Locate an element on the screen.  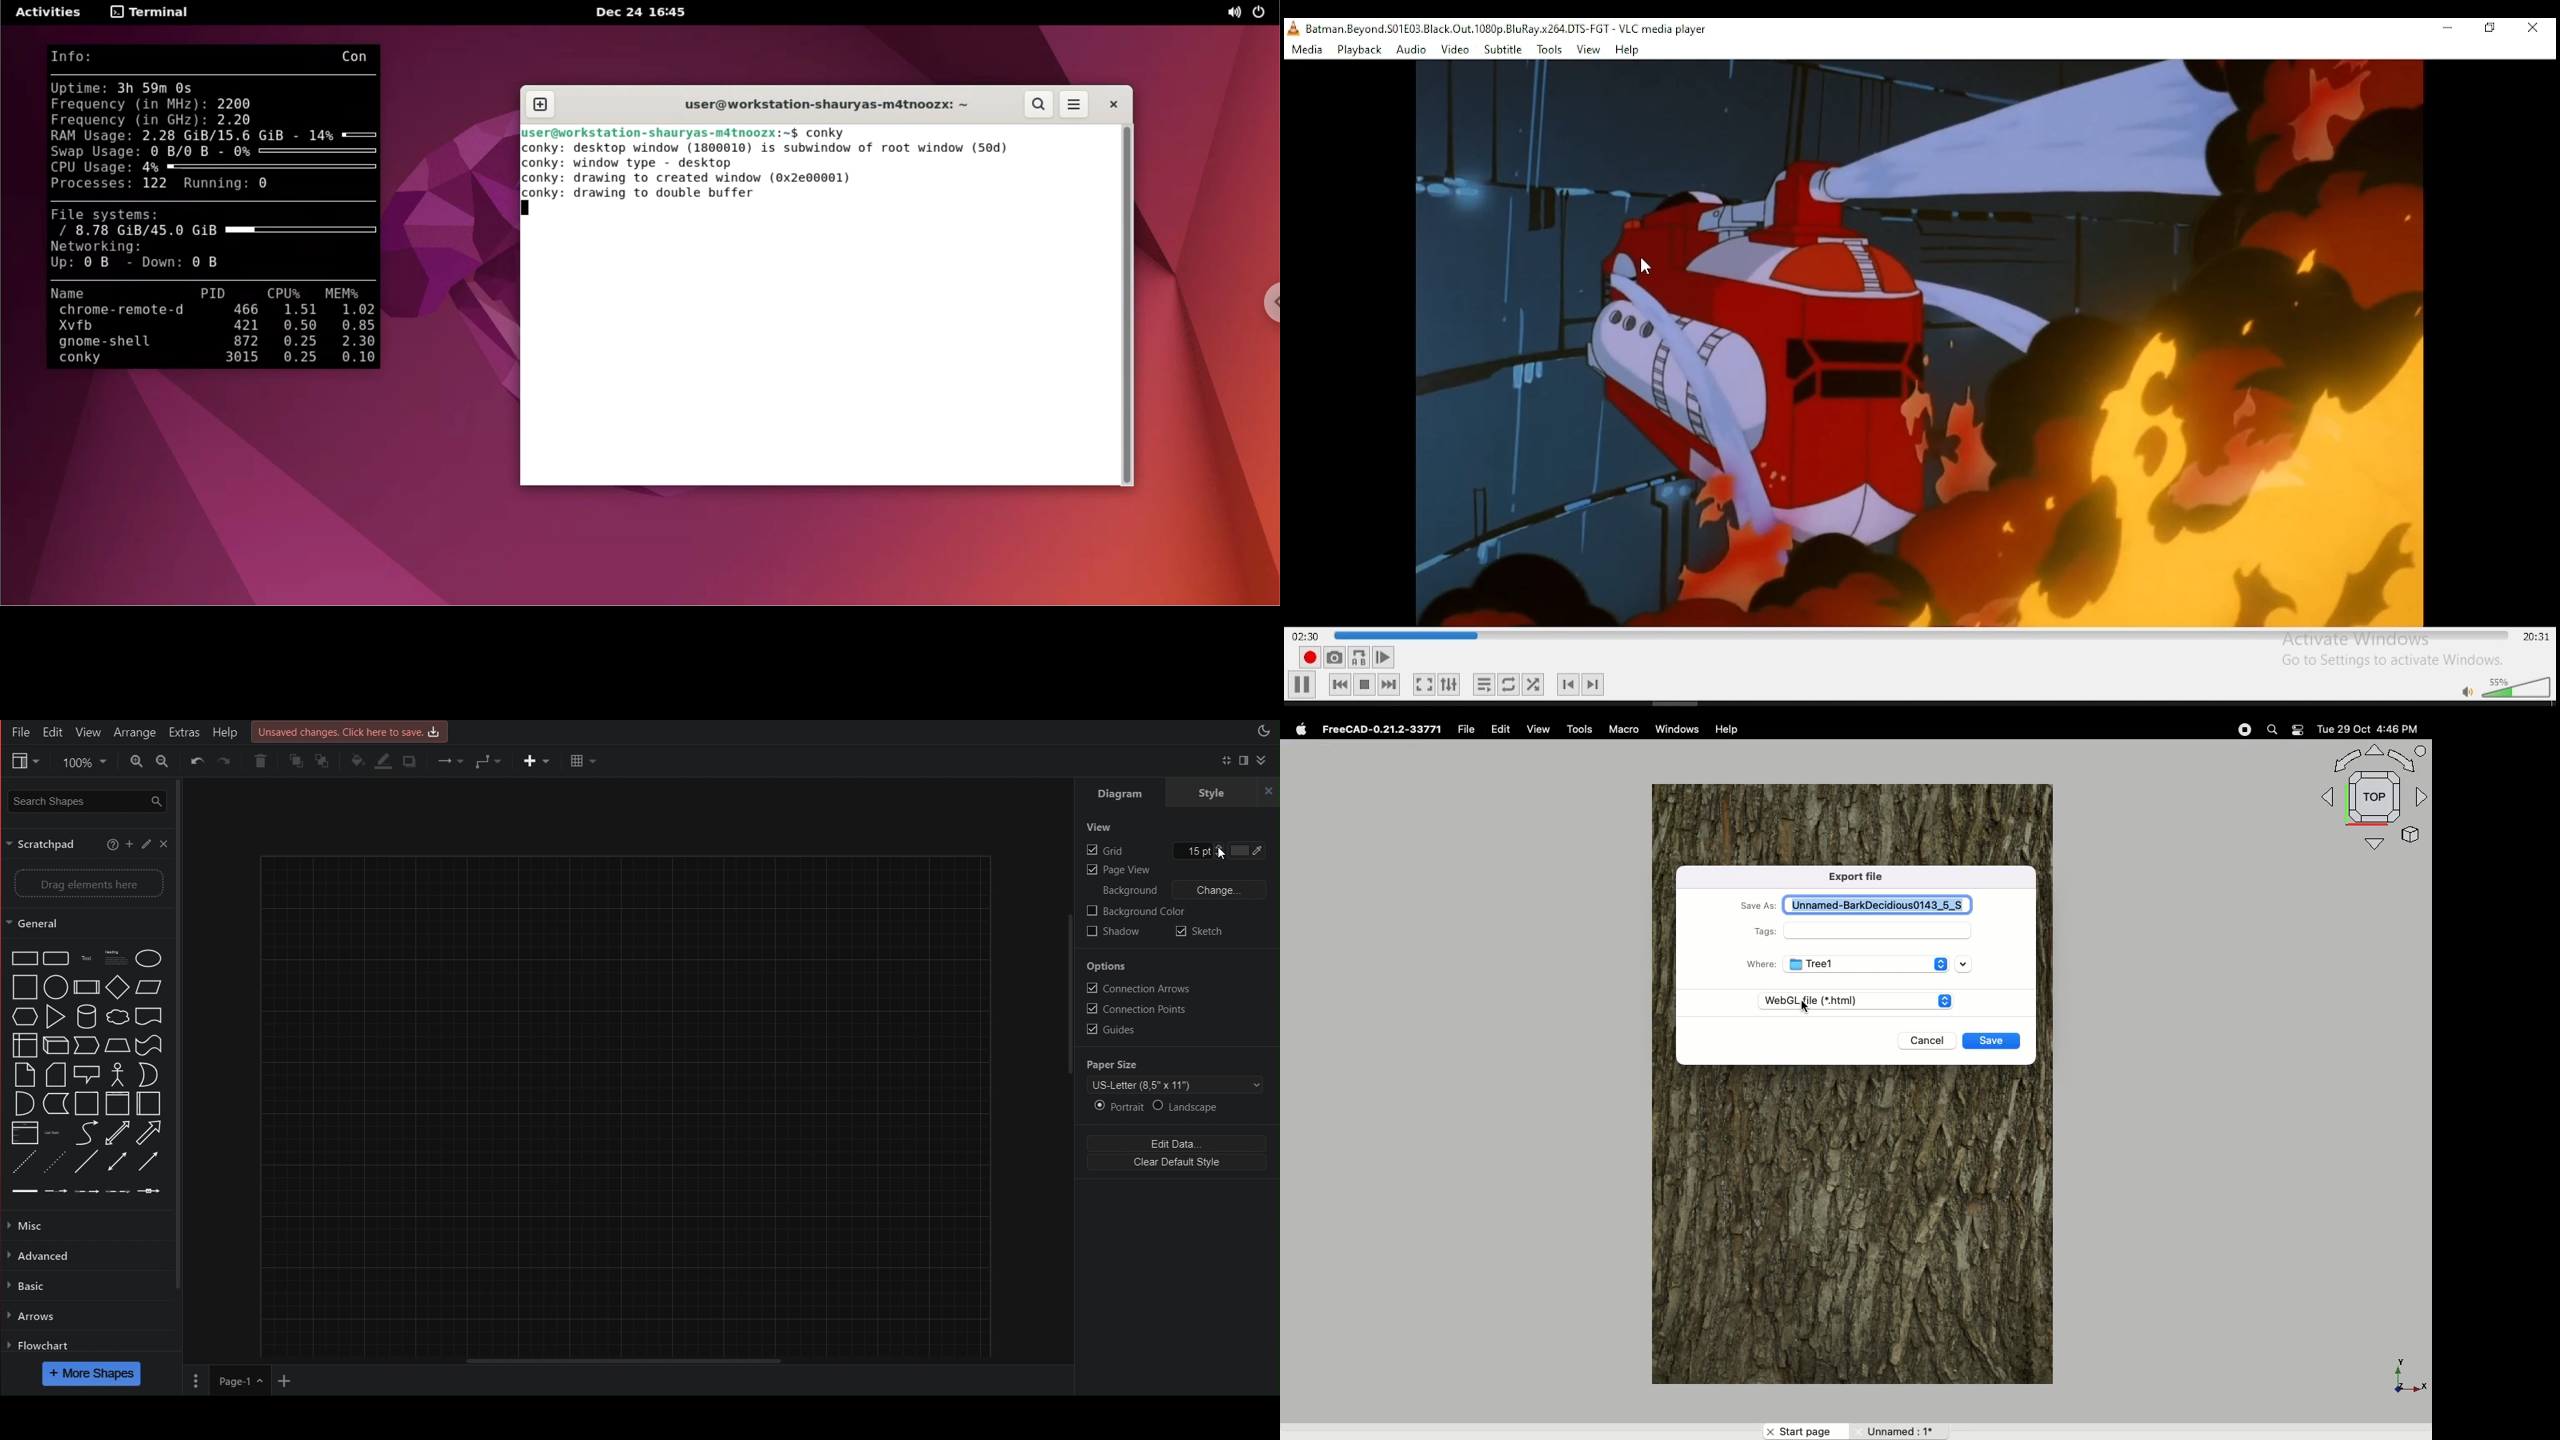
Arrange is located at coordinates (134, 731).